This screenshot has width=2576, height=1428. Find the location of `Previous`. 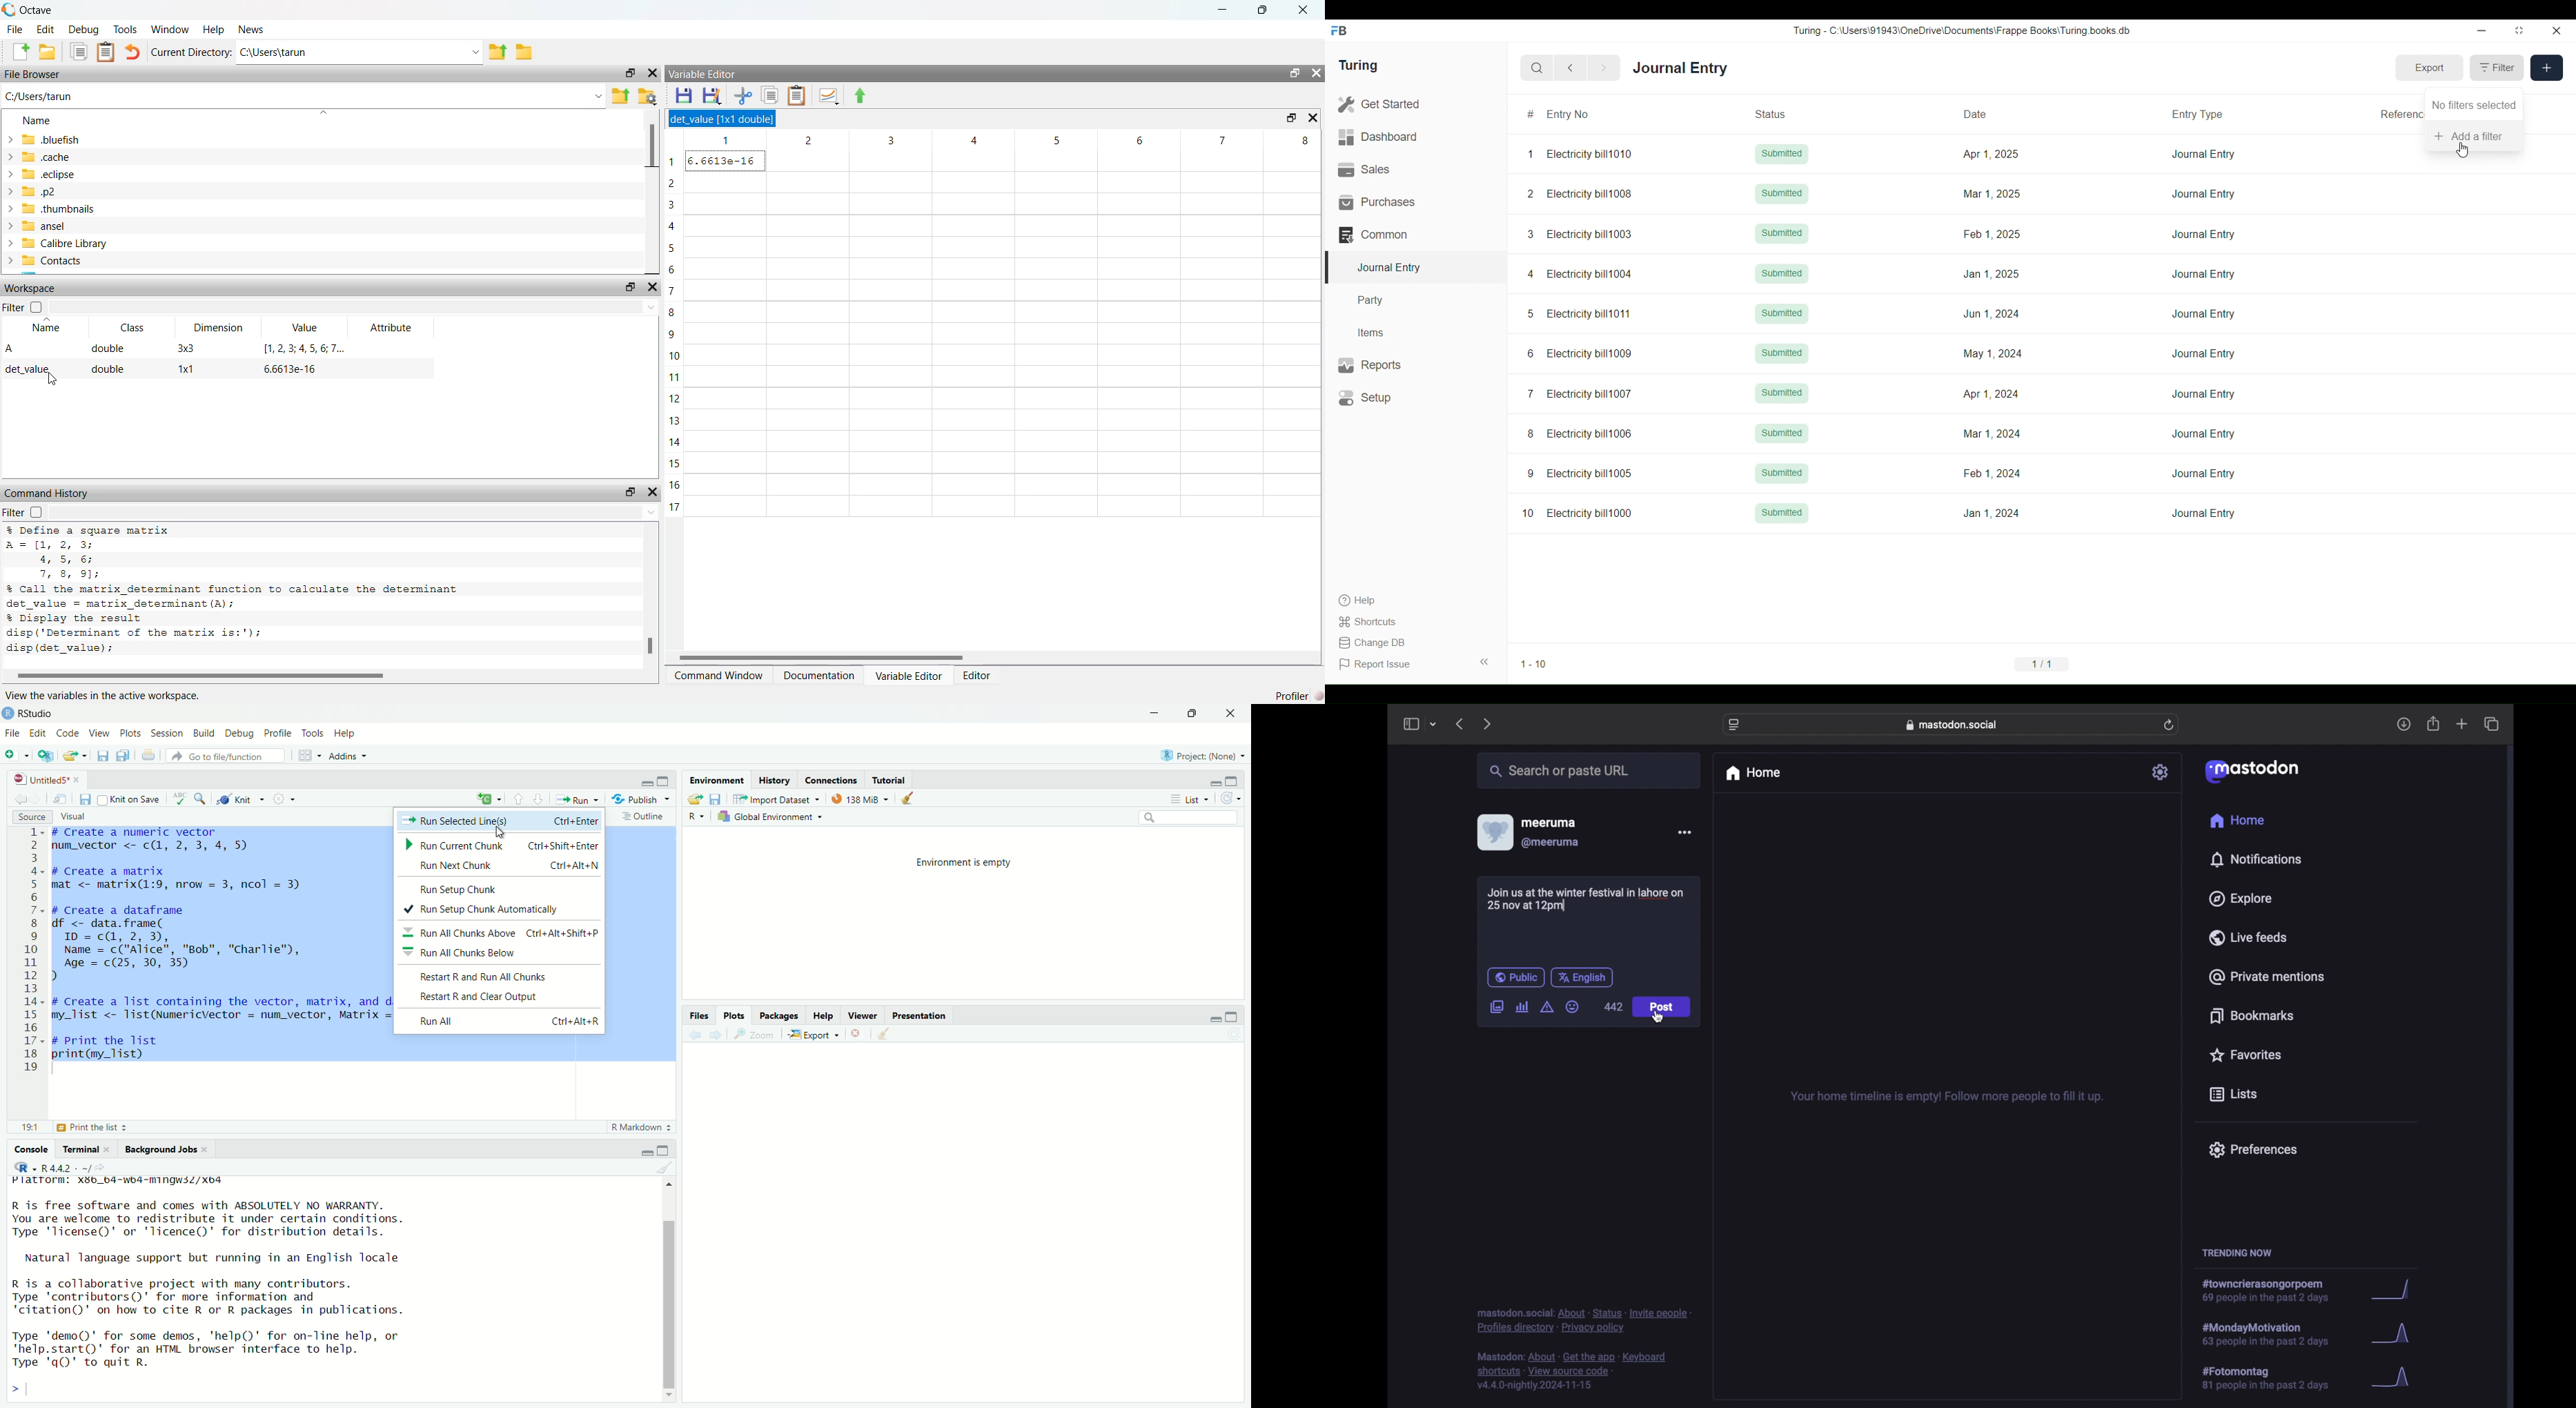

Previous is located at coordinates (1571, 68).